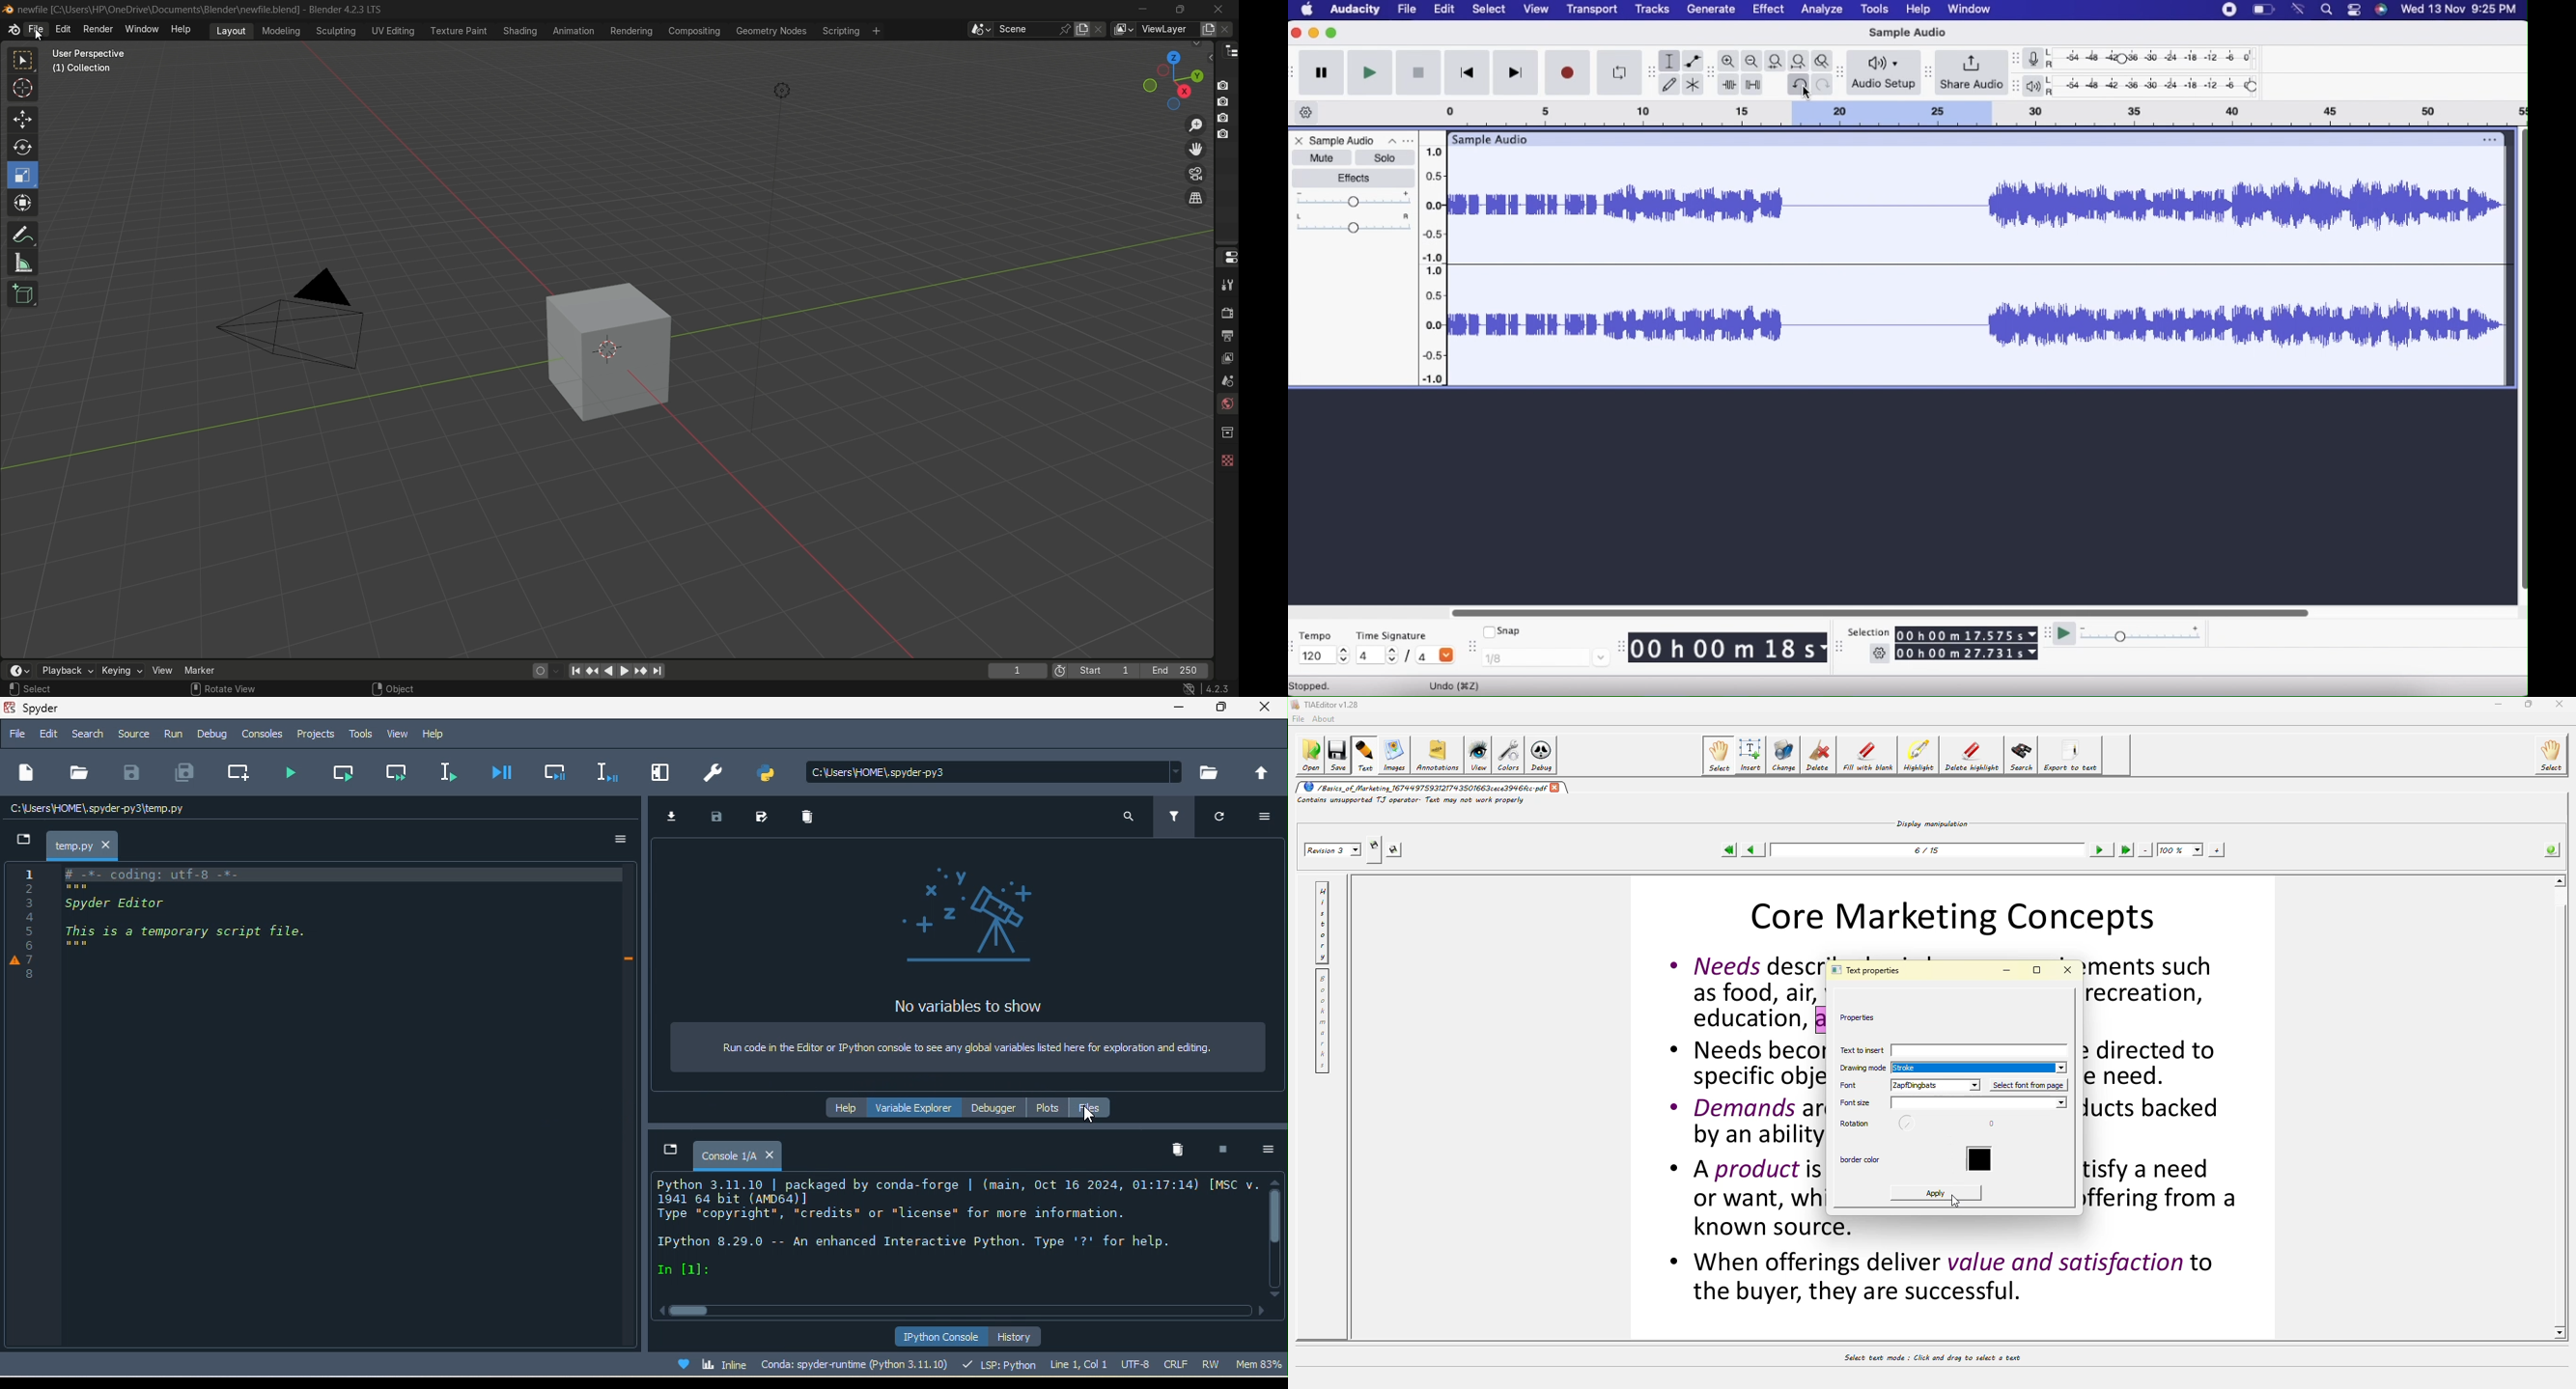  What do you see at coordinates (1260, 1364) in the screenshot?
I see `mem 83%` at bounding box center [1260, 1364].